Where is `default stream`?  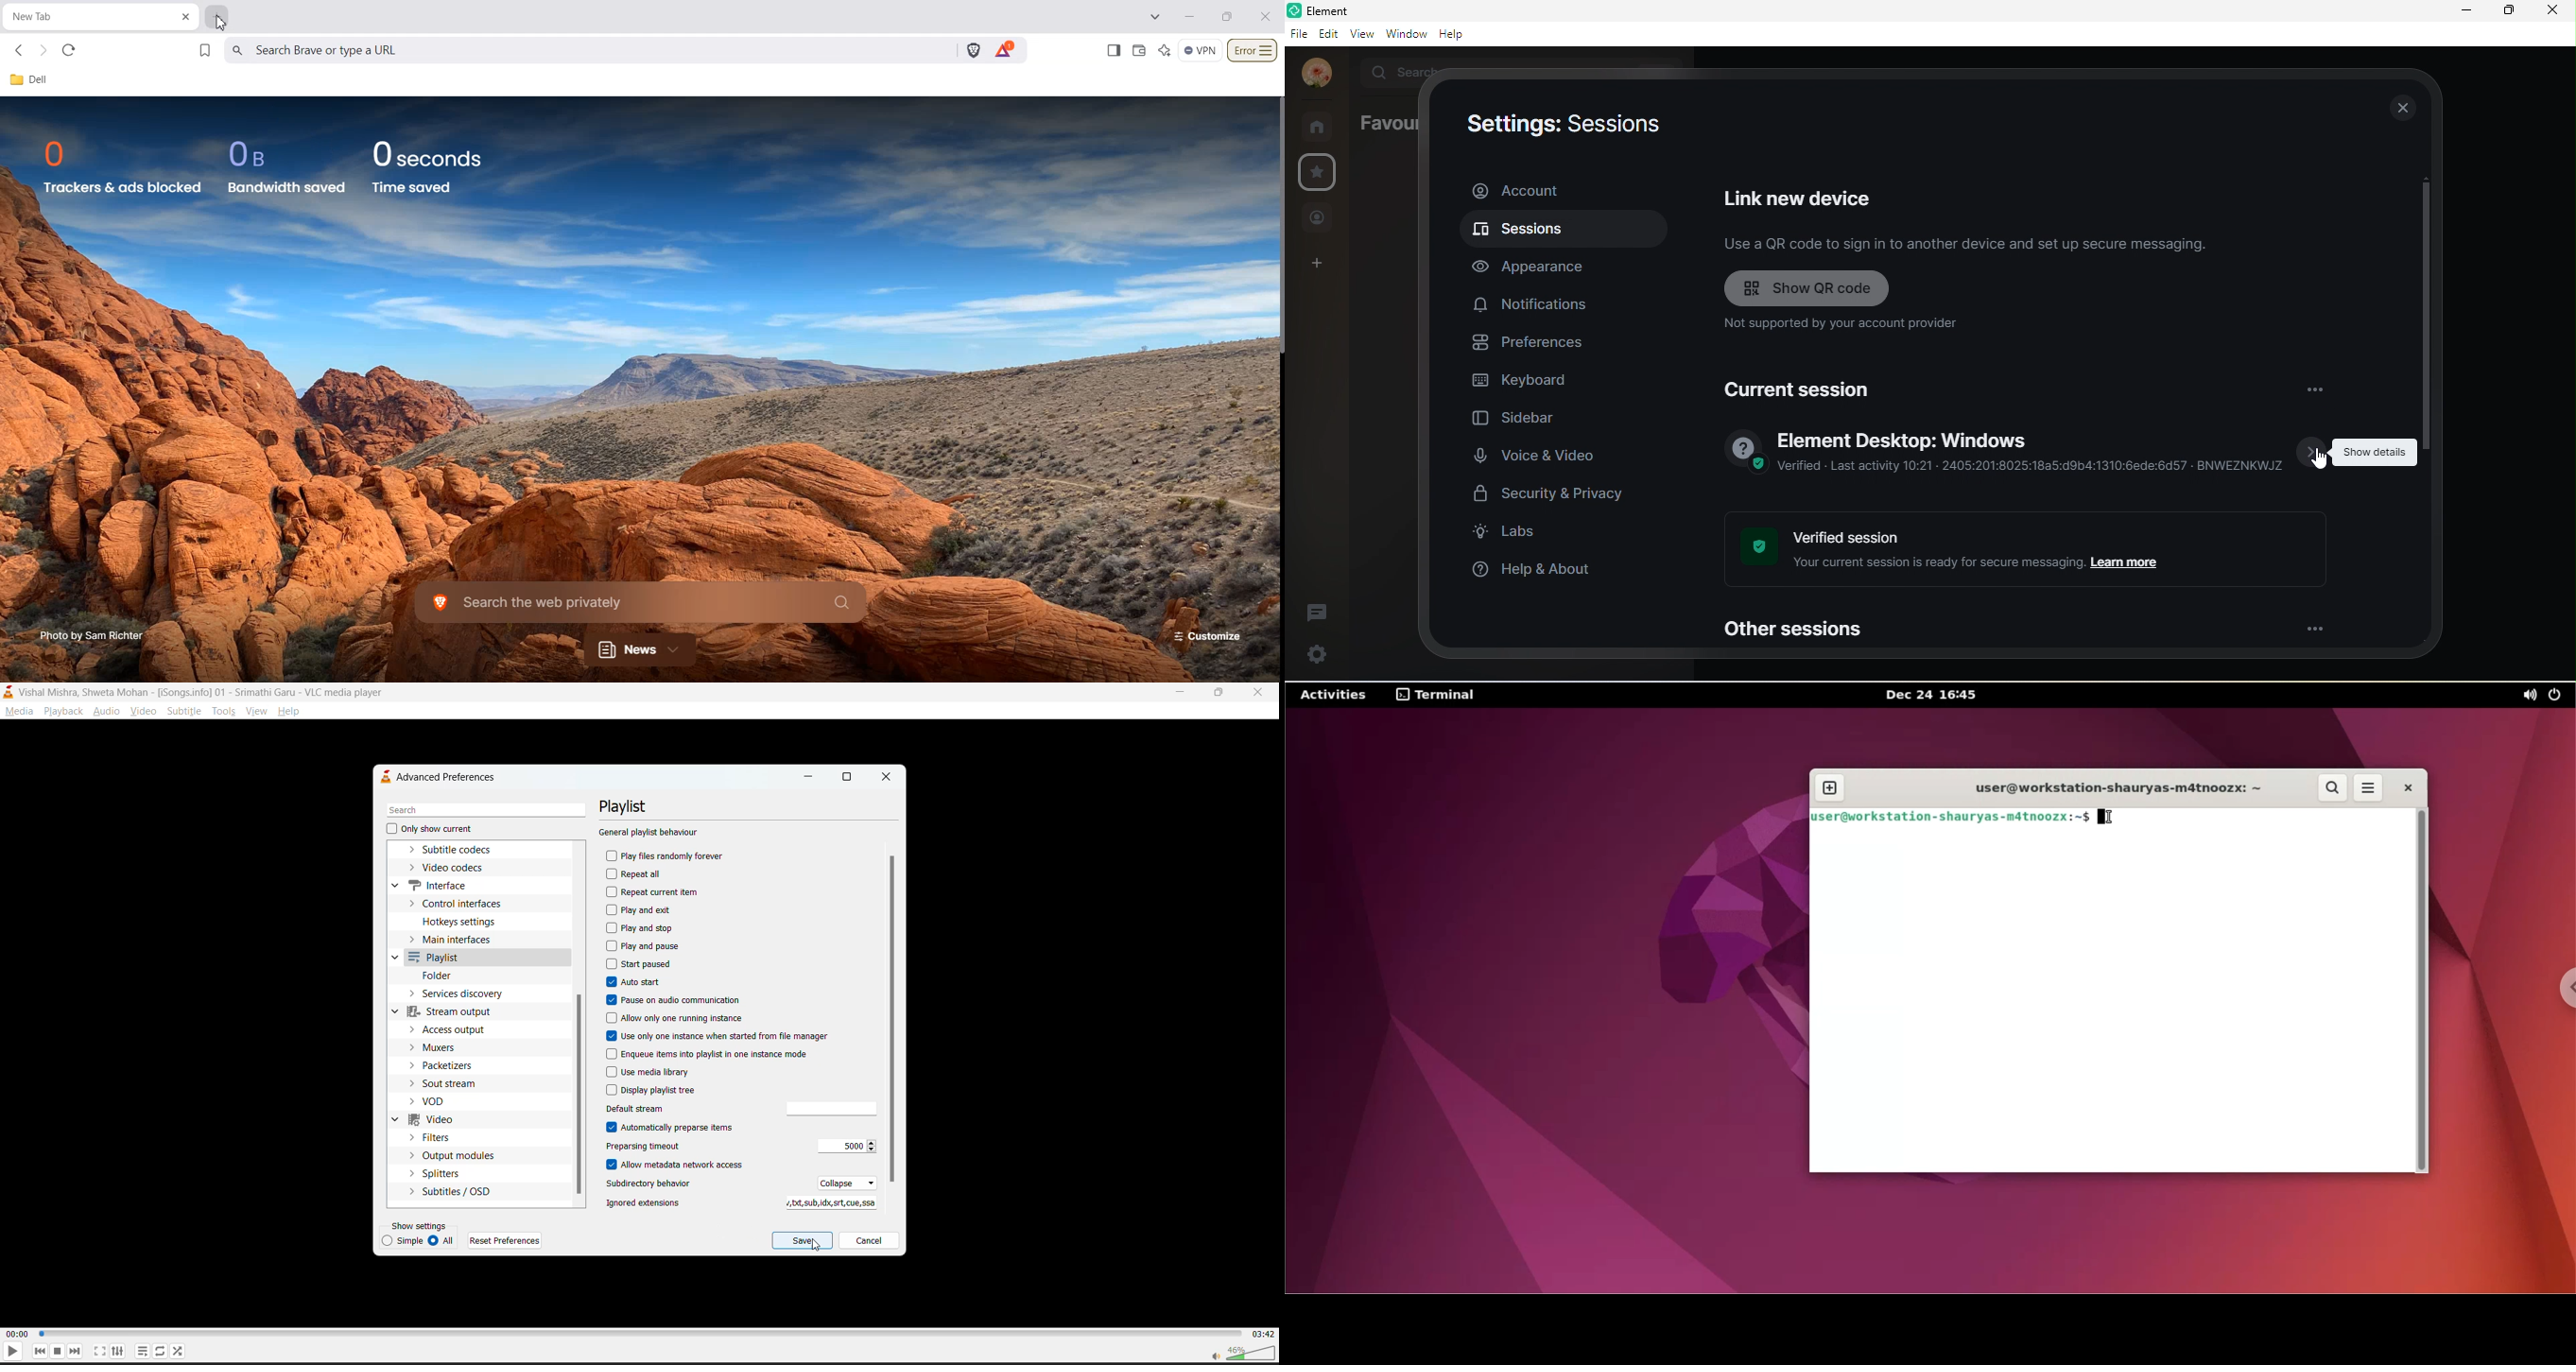 default stream is located at coordinates (741, 1109).